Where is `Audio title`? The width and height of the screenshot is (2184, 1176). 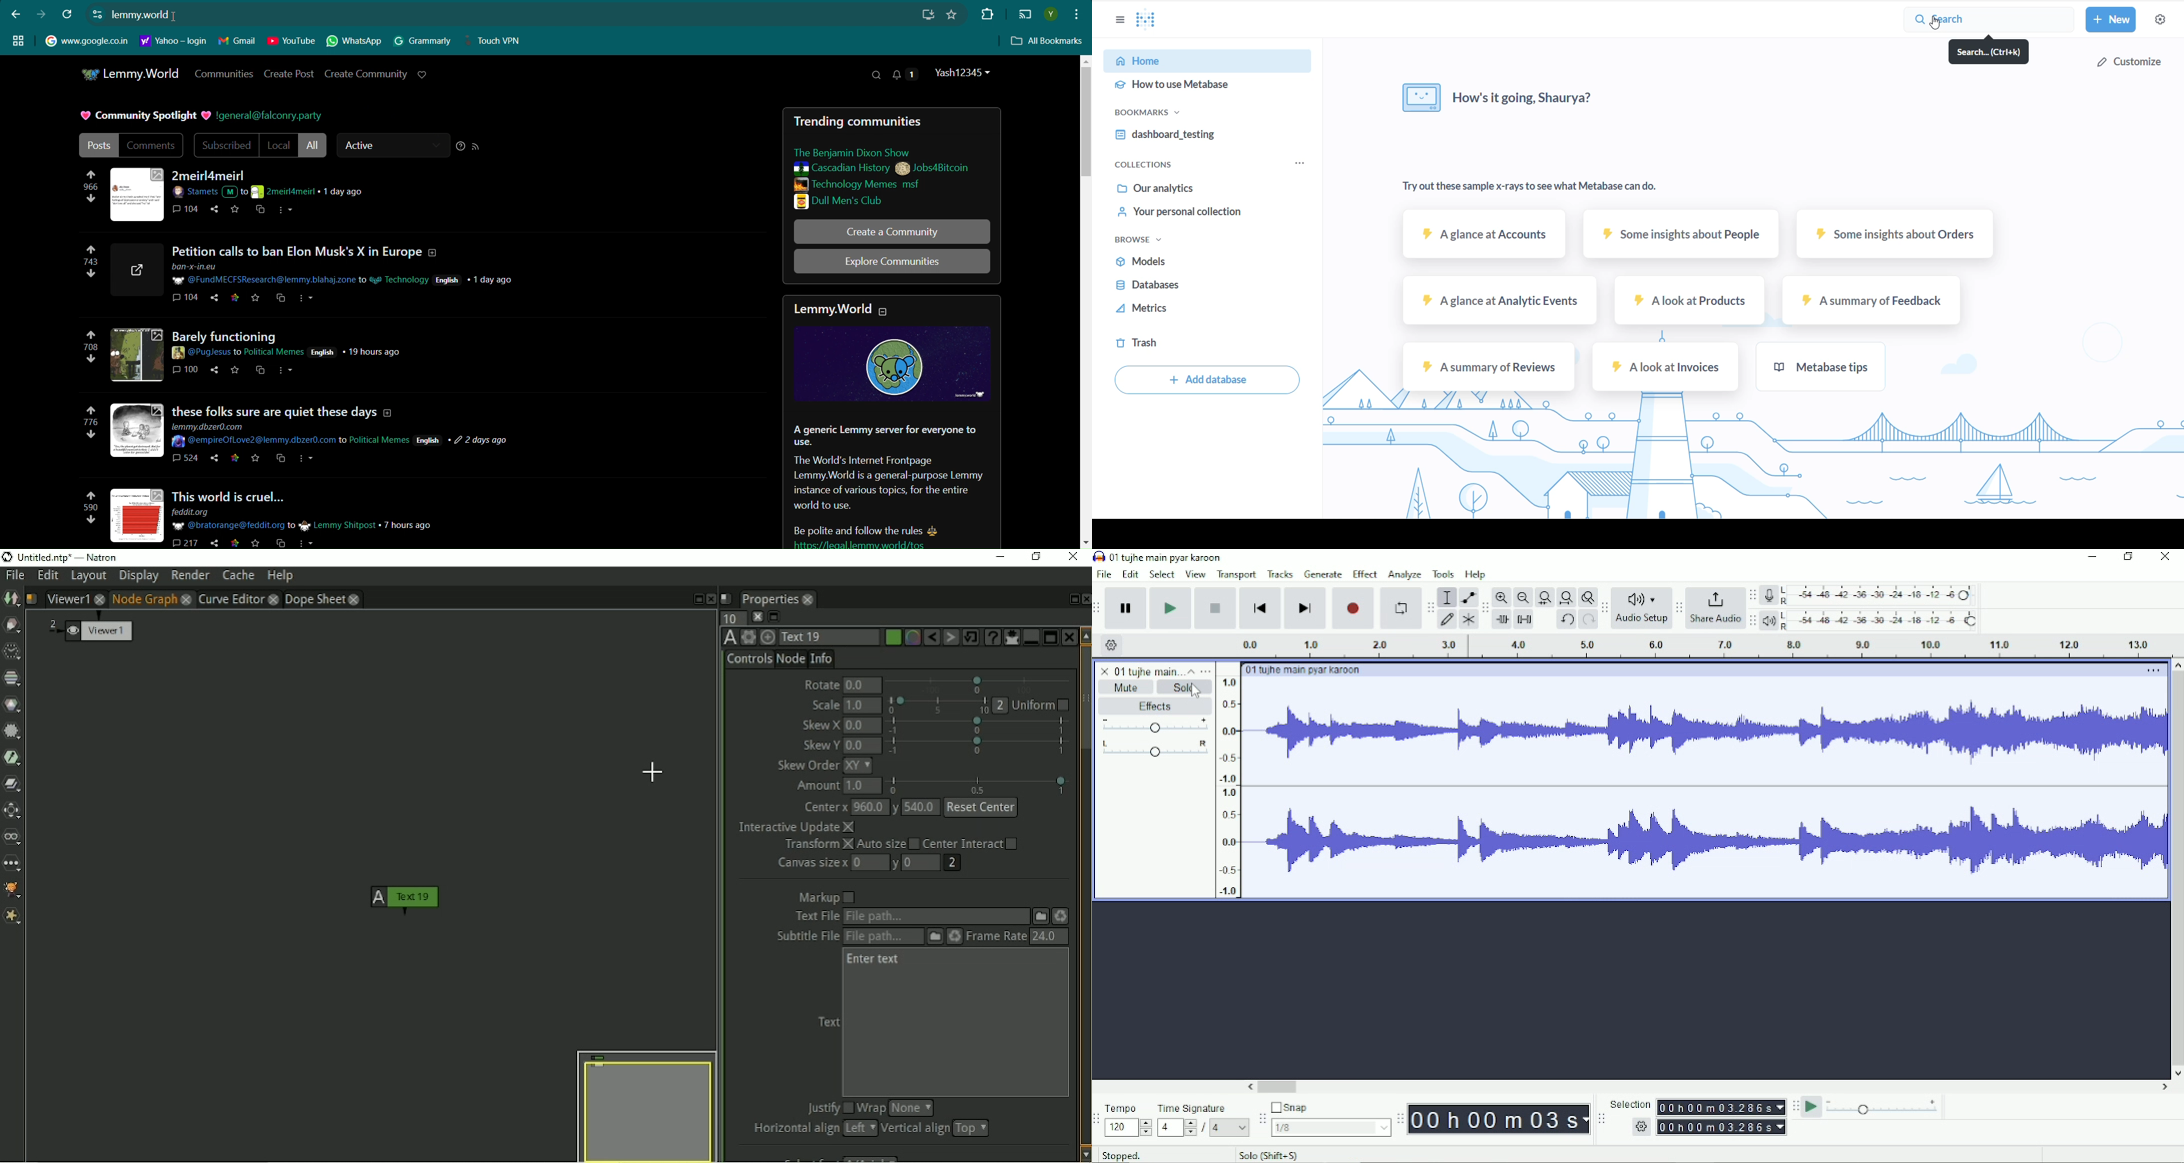
Audio title is located at coordinates (1138, 668).